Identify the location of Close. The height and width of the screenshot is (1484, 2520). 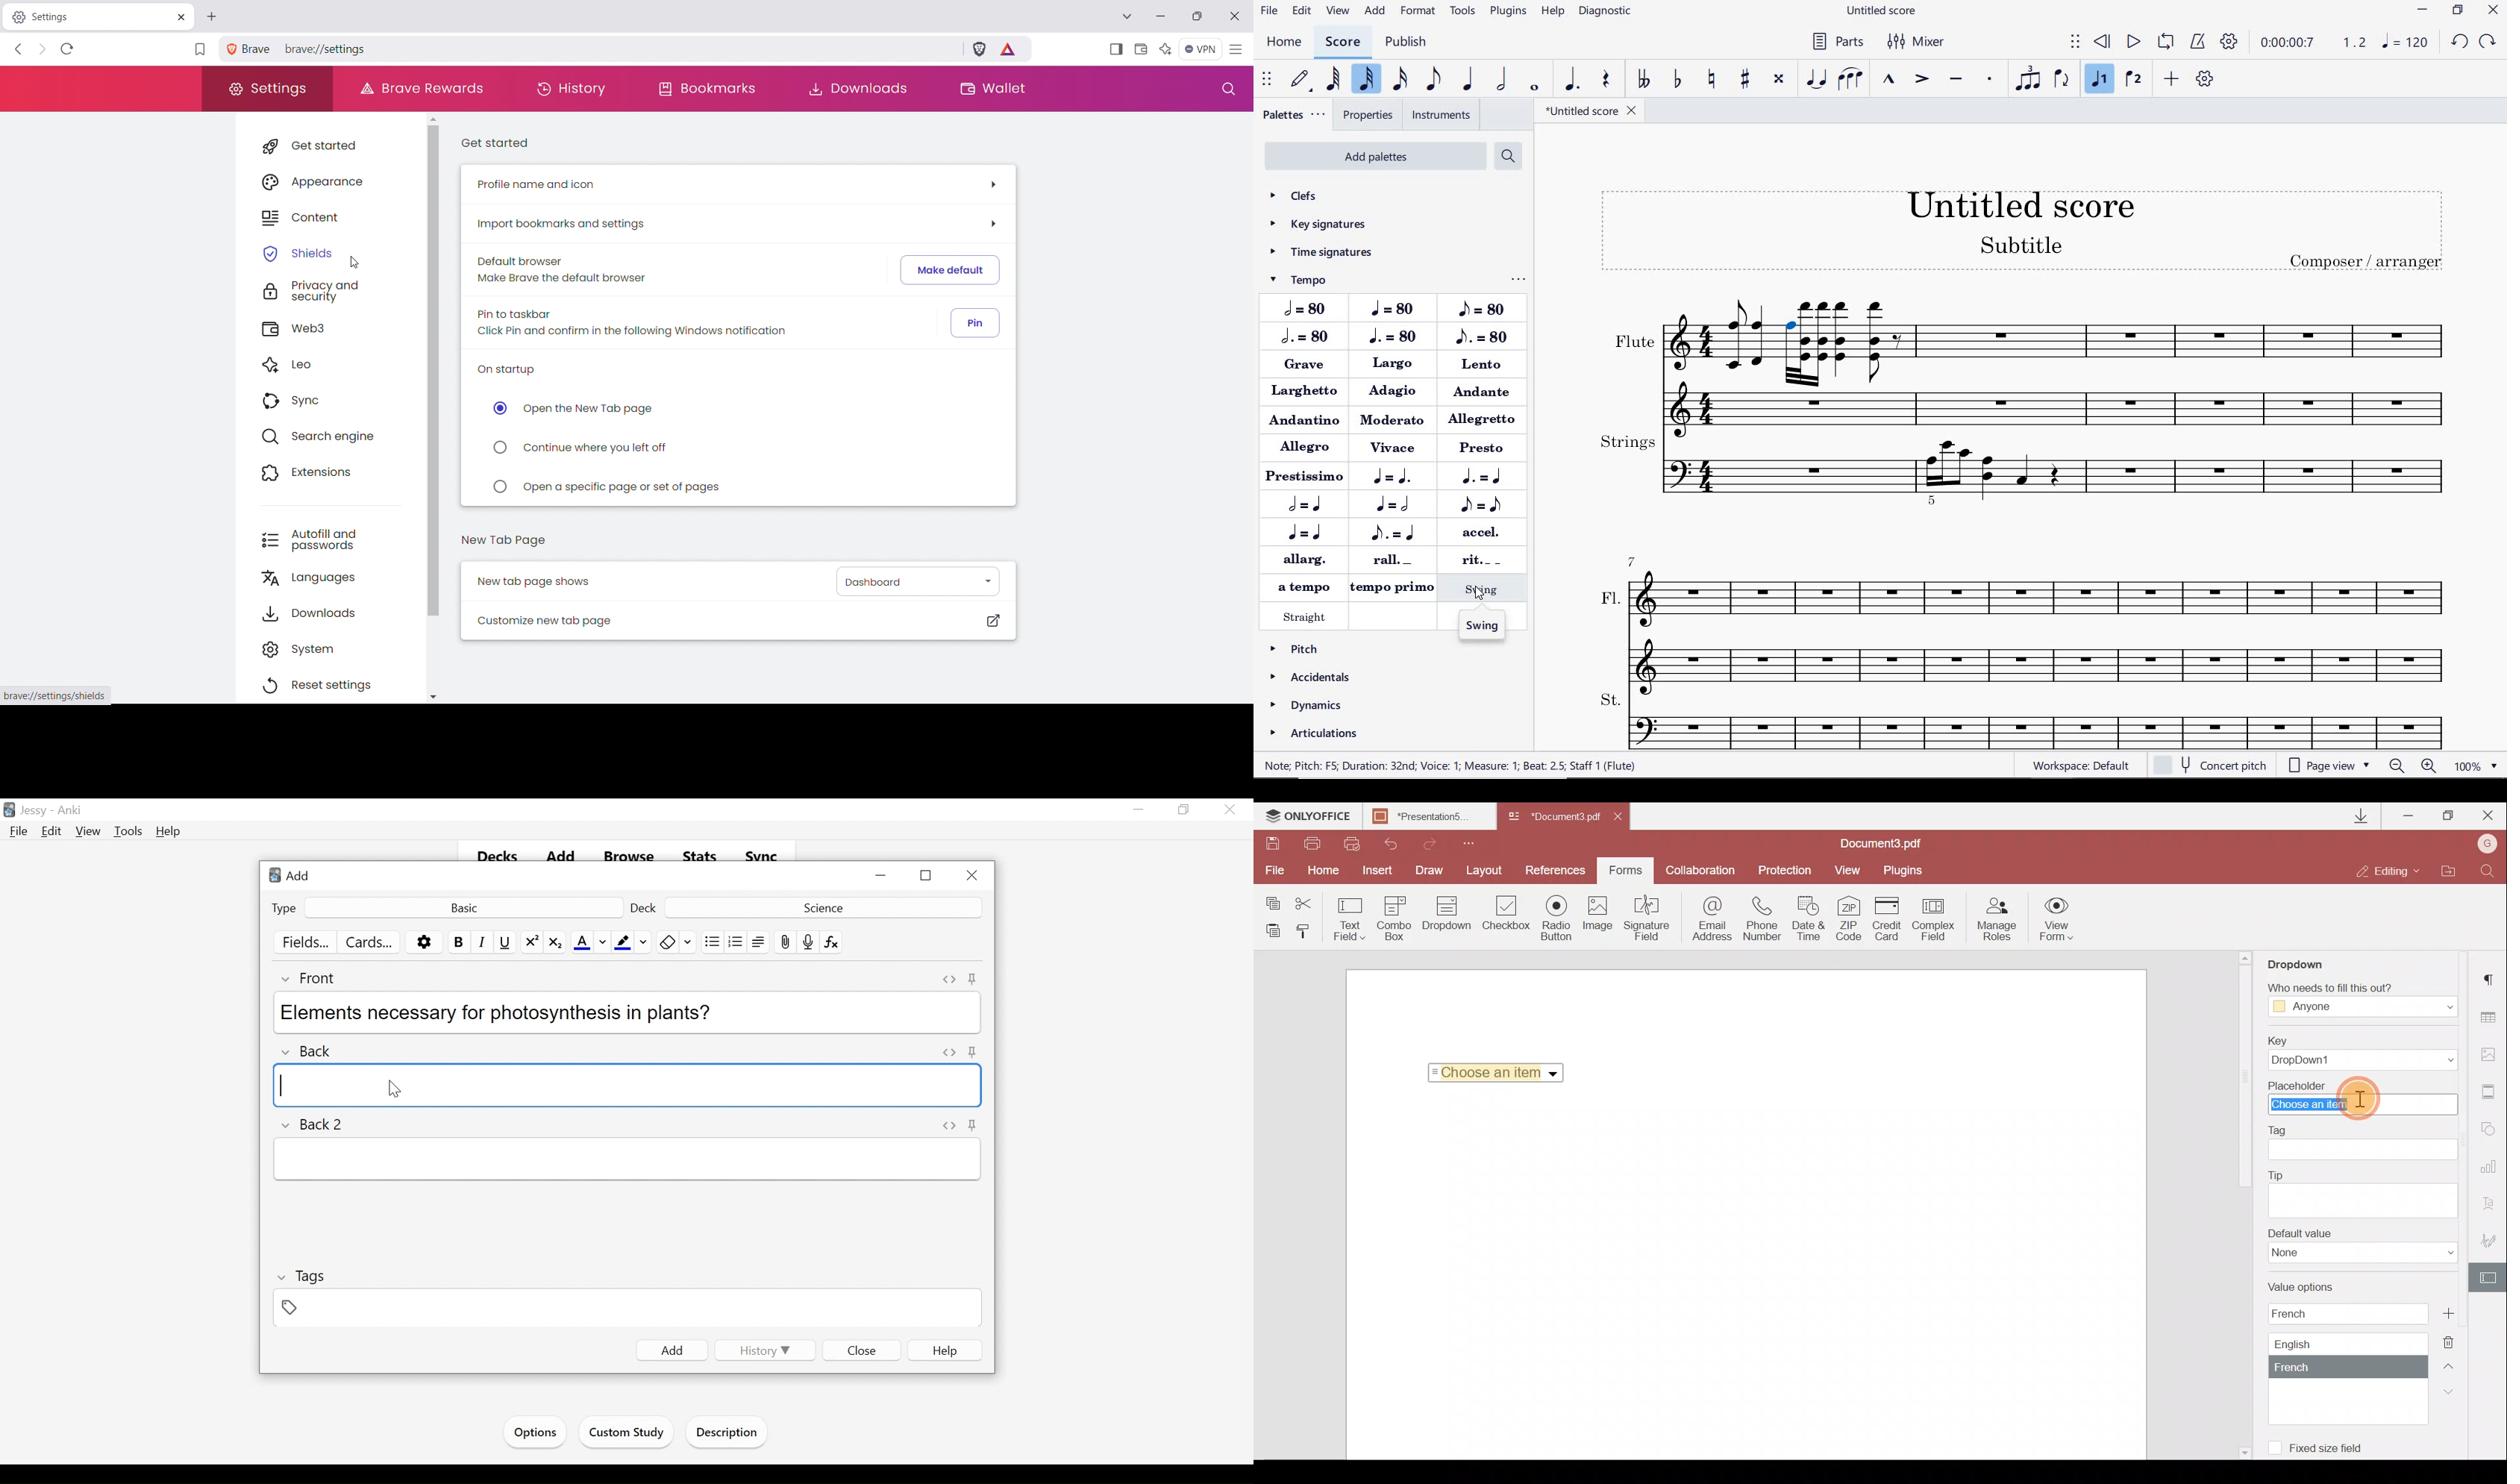
(2487, 813).